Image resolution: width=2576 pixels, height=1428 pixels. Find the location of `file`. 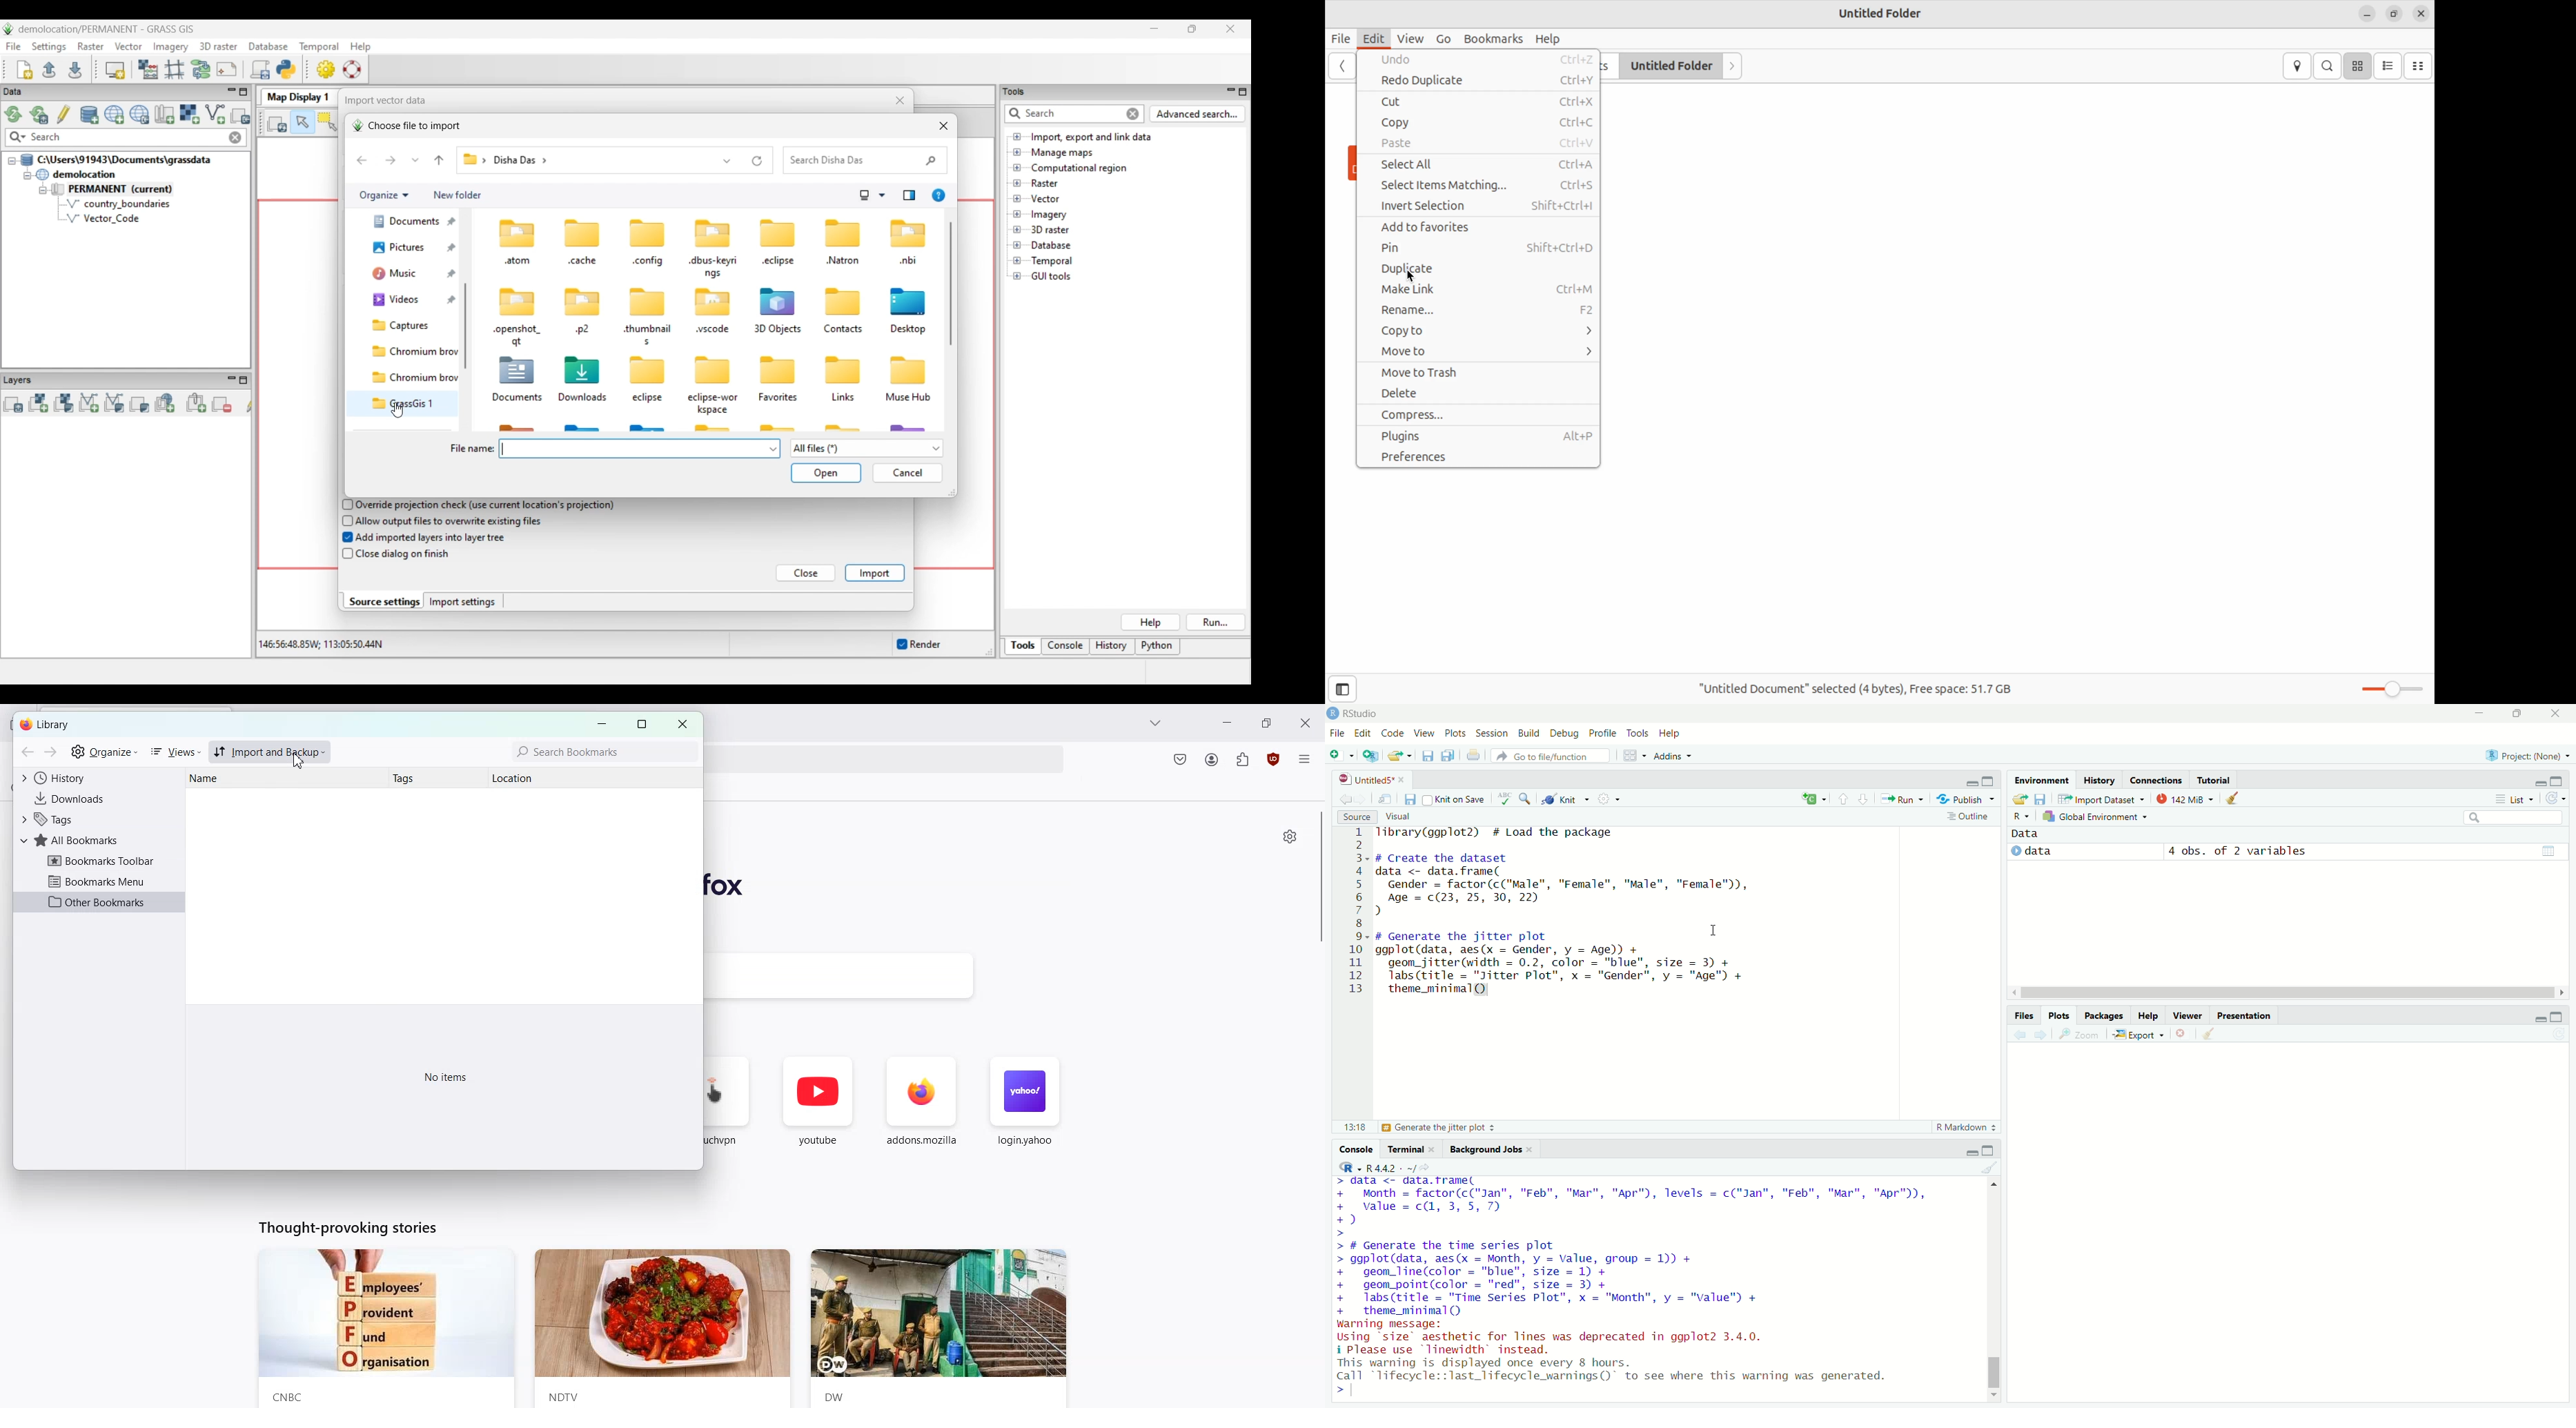

file is located at coordinates (1337, 733).